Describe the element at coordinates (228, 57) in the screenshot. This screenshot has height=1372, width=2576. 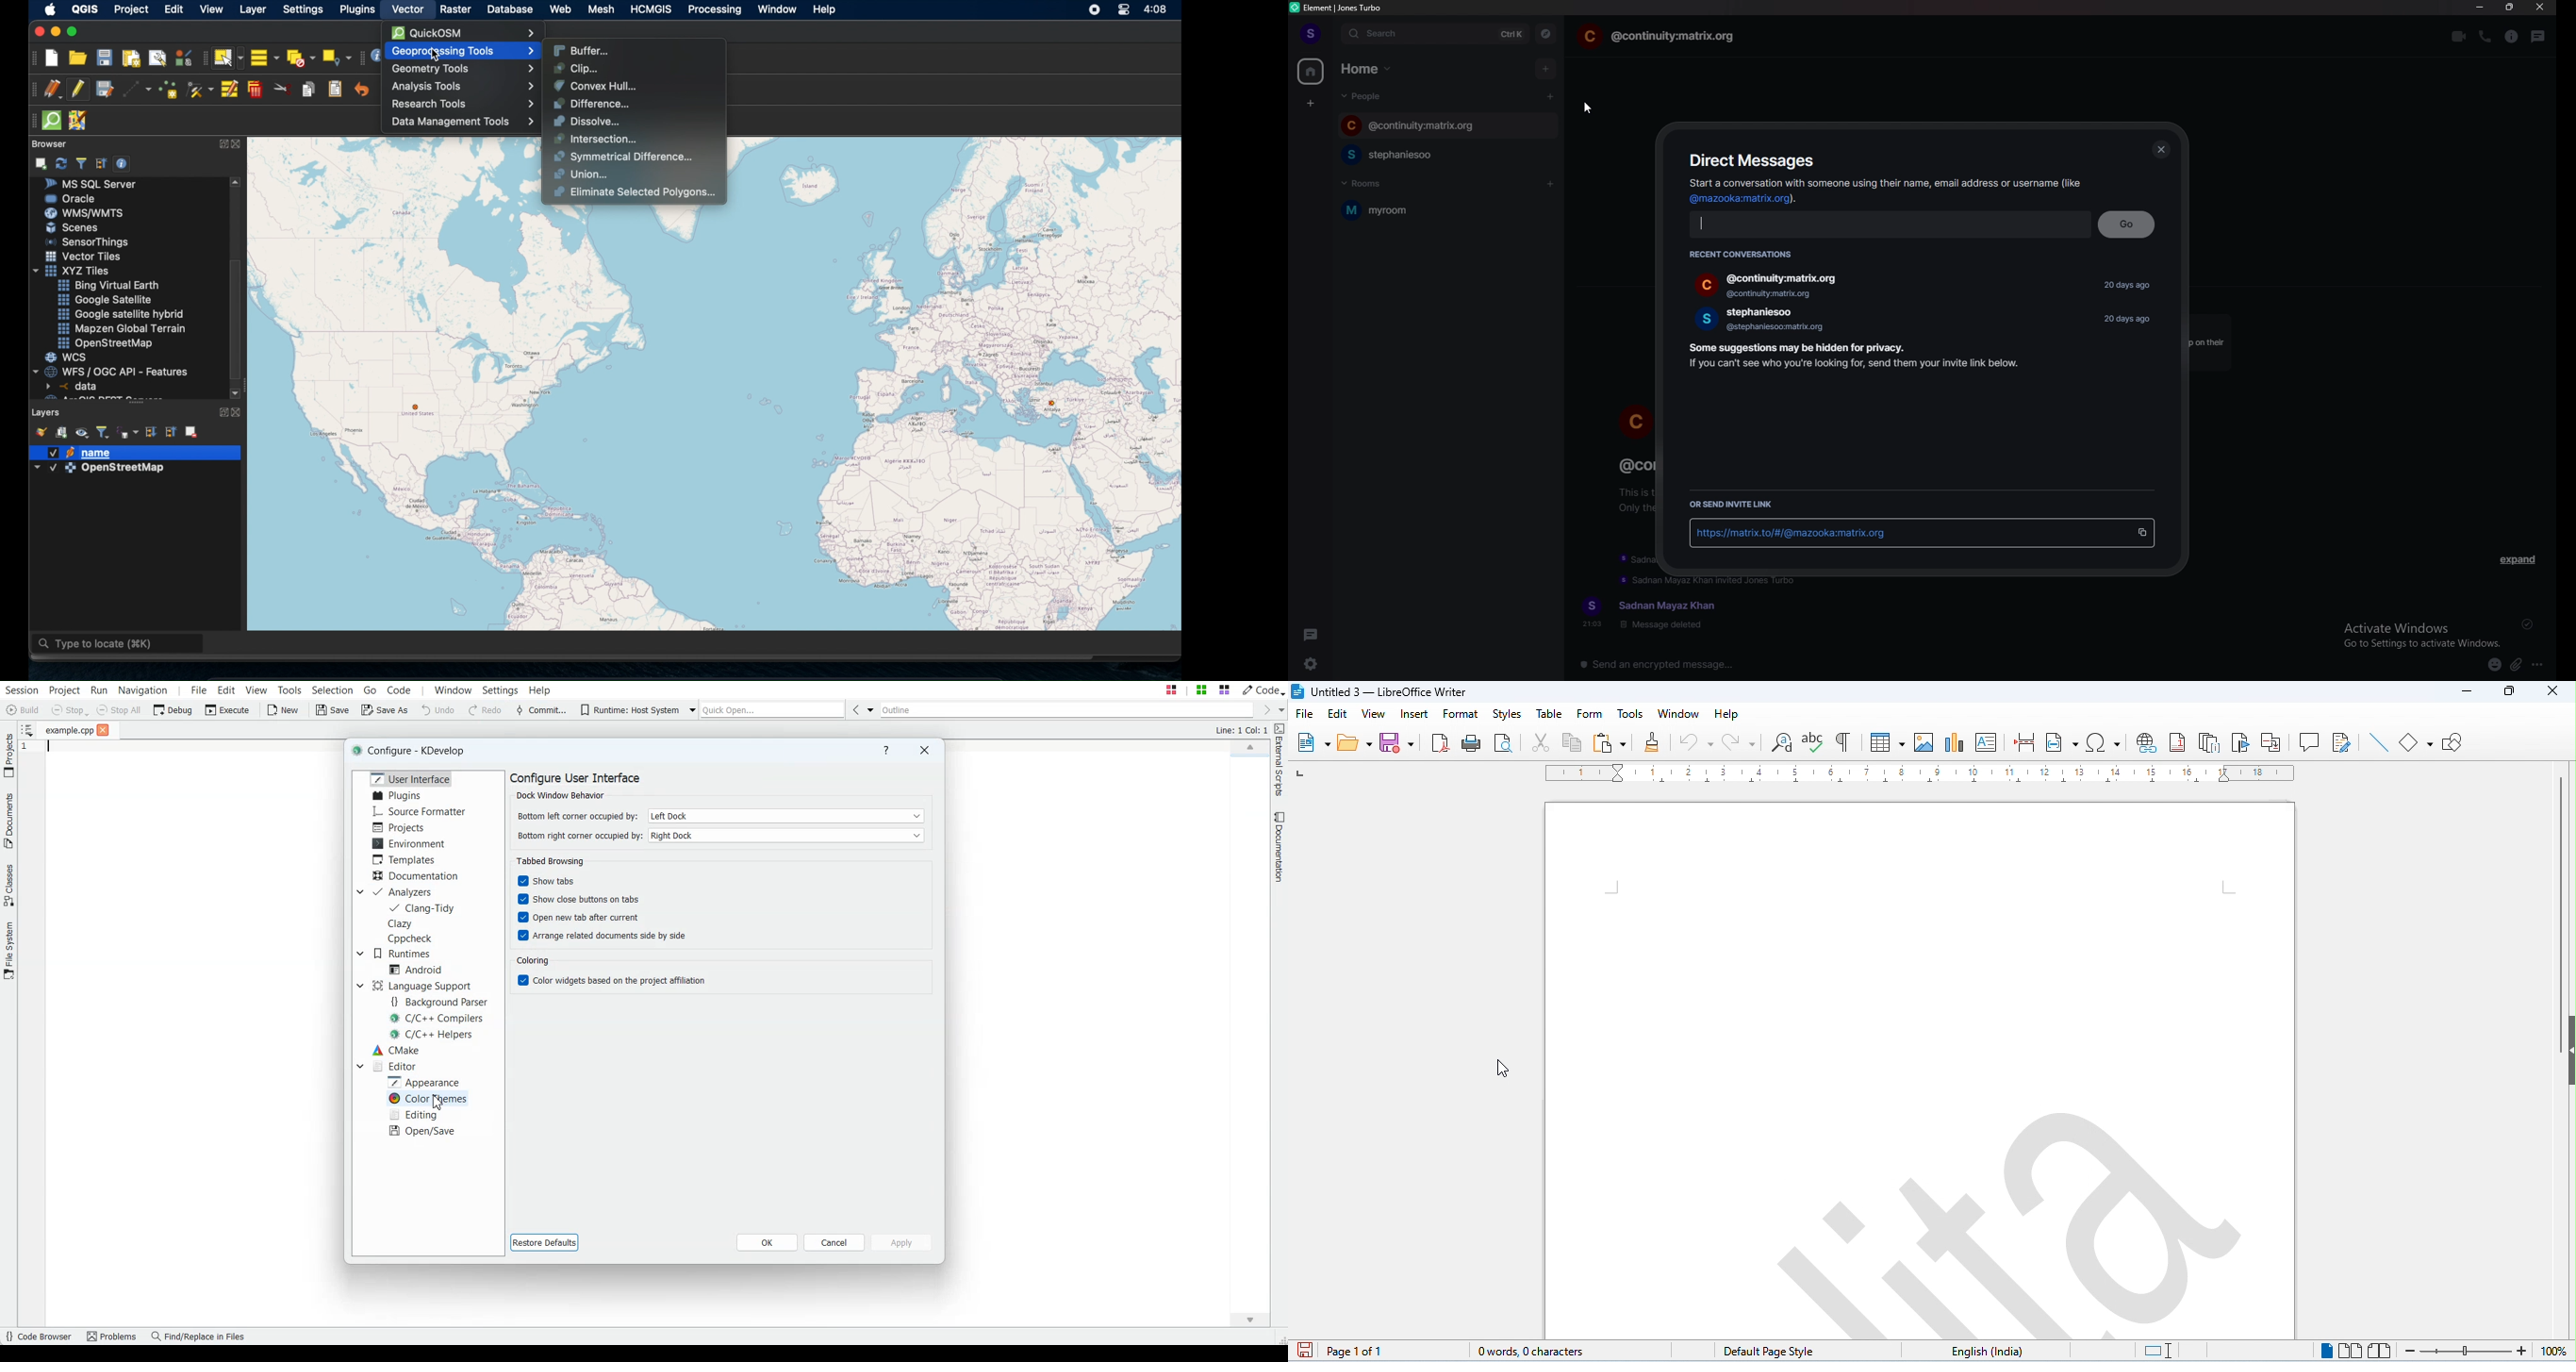
I see `select features by area or single click` at that location.